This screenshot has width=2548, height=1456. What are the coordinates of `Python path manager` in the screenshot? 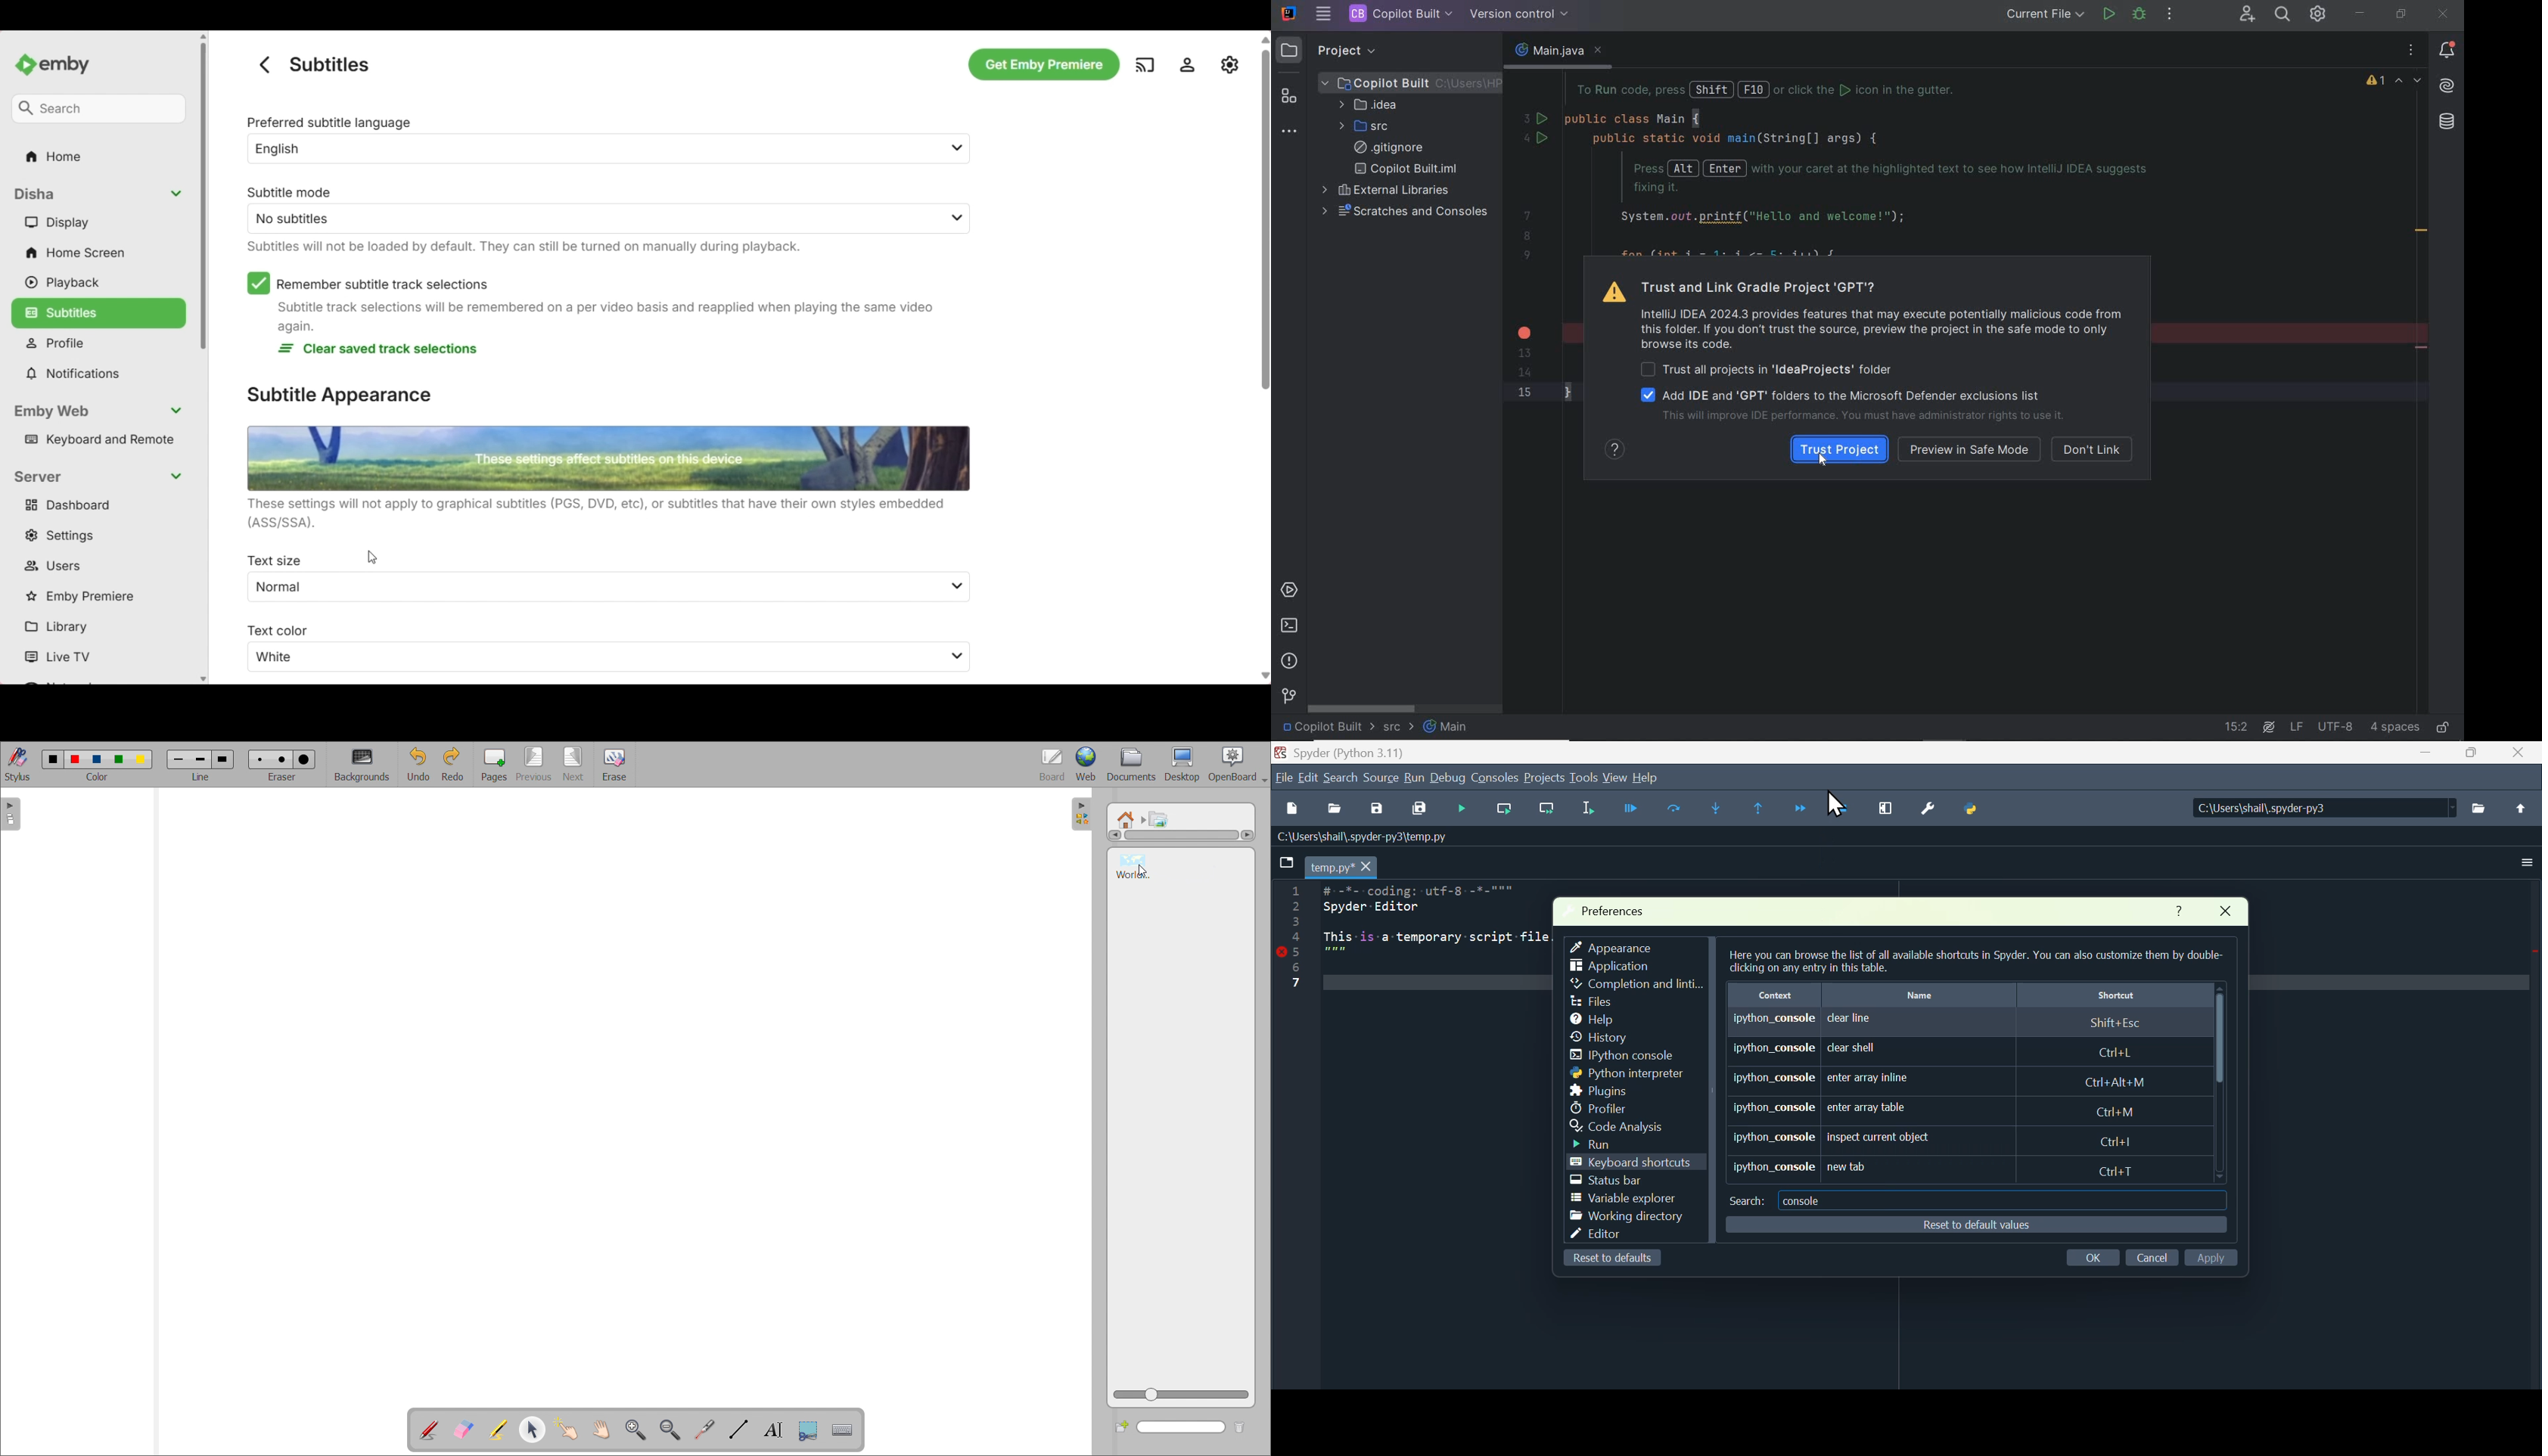 It's located at (1983, 810).